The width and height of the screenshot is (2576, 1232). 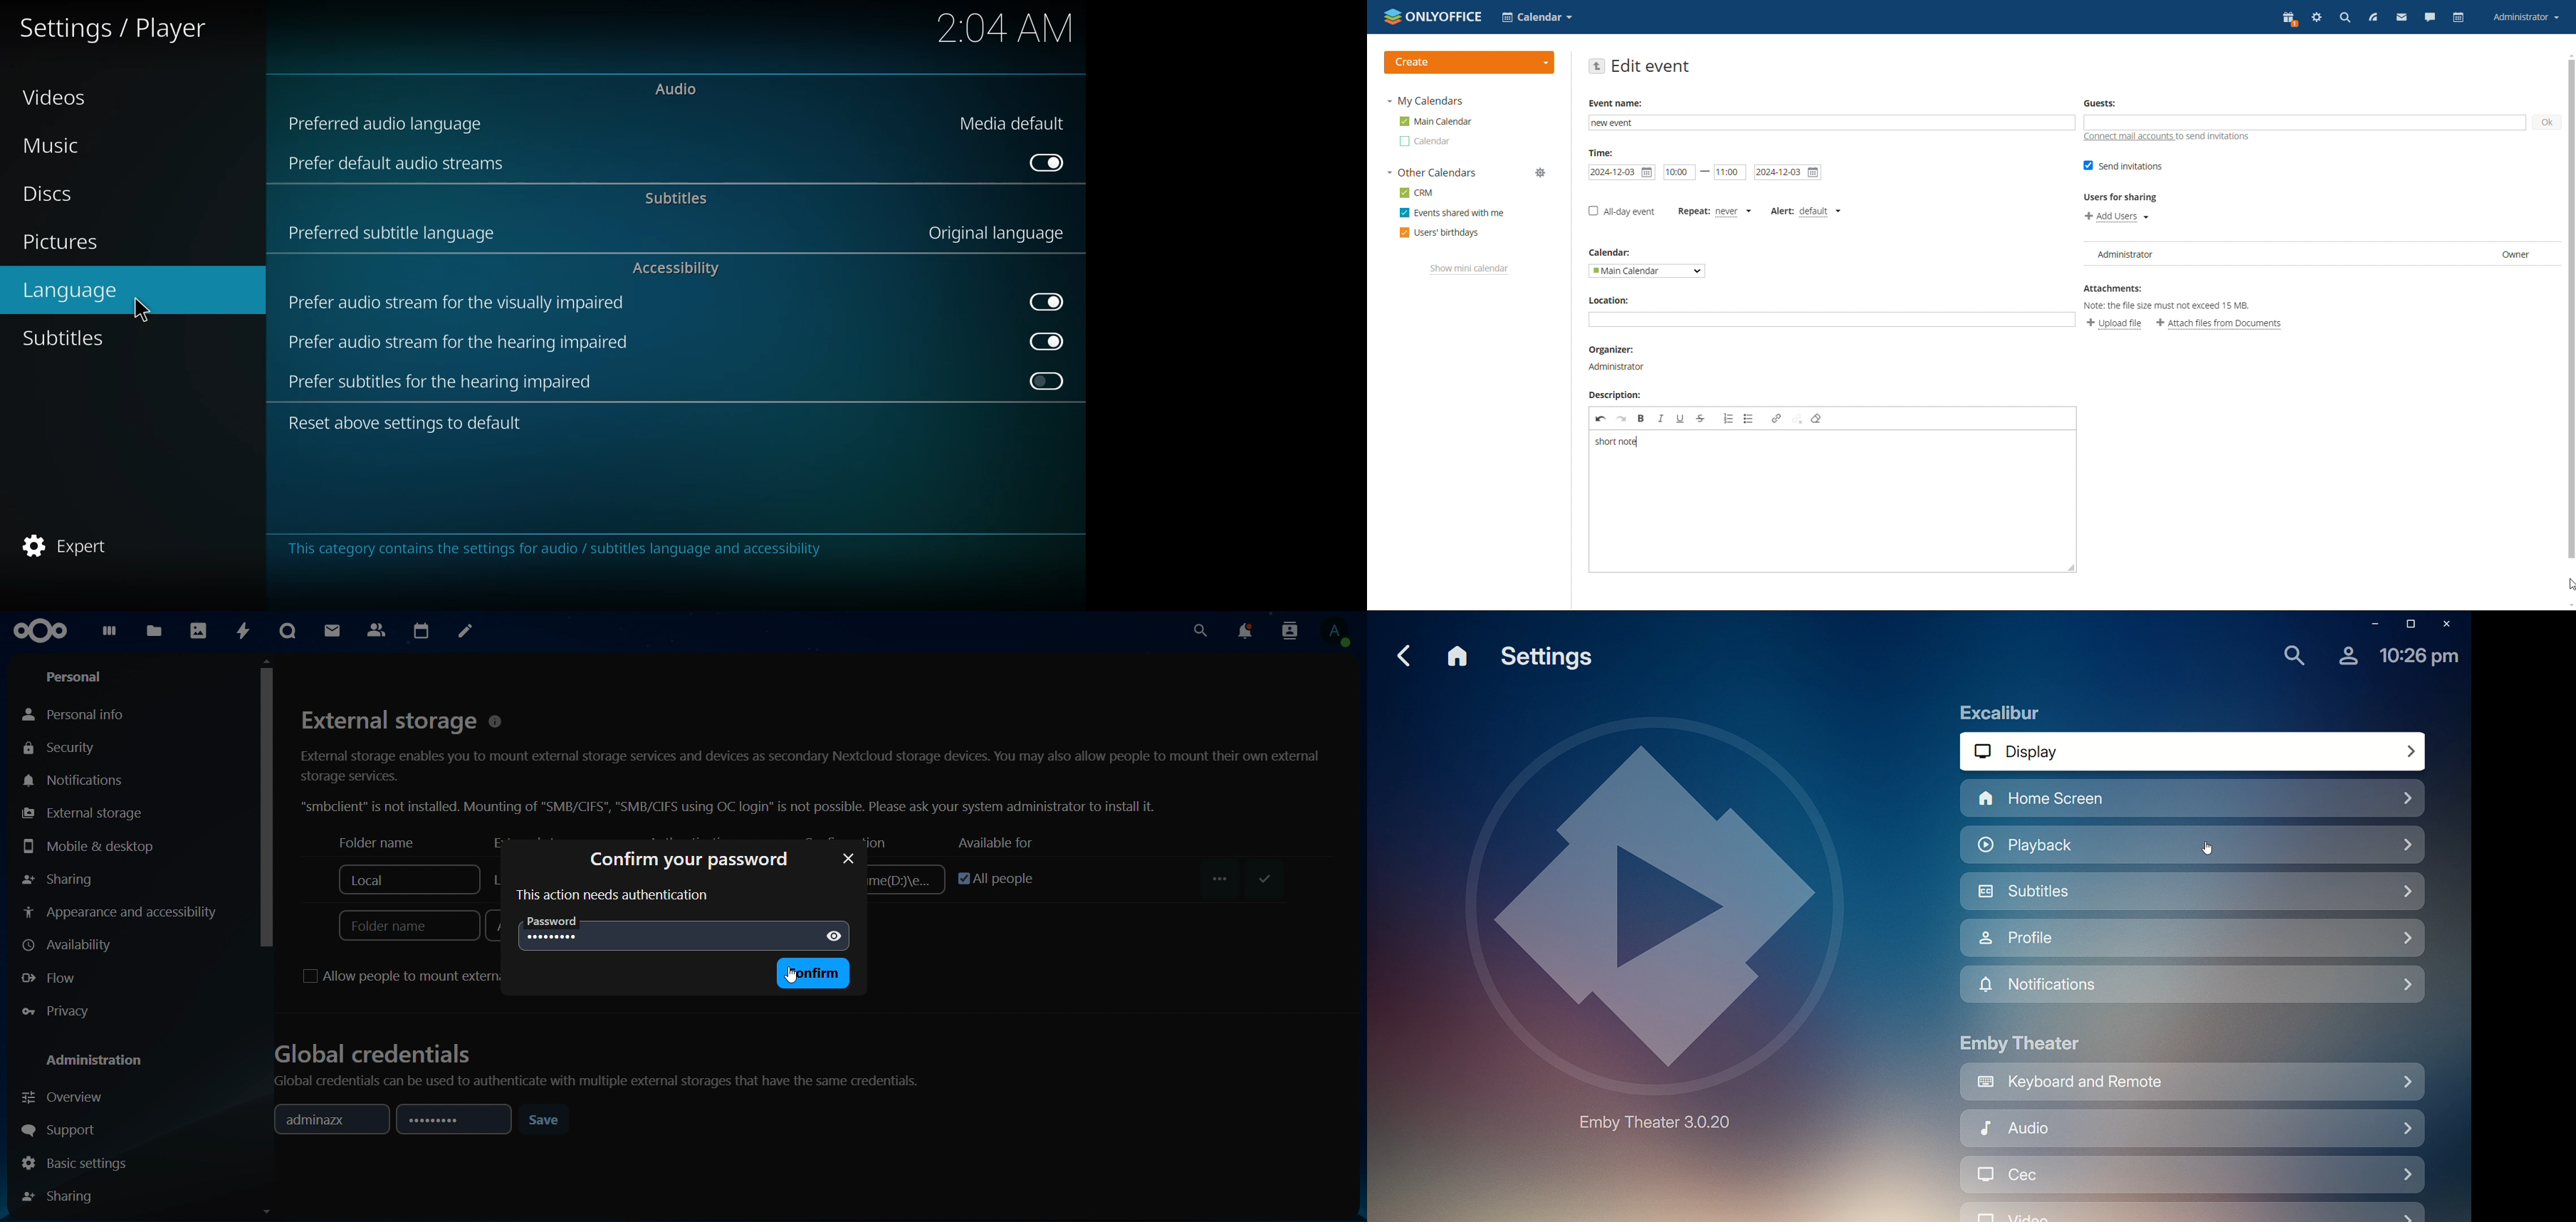 What do you see at coordinates (1006, 29) in the screenshot?
I see `time` at bounding box center [1006, 29].